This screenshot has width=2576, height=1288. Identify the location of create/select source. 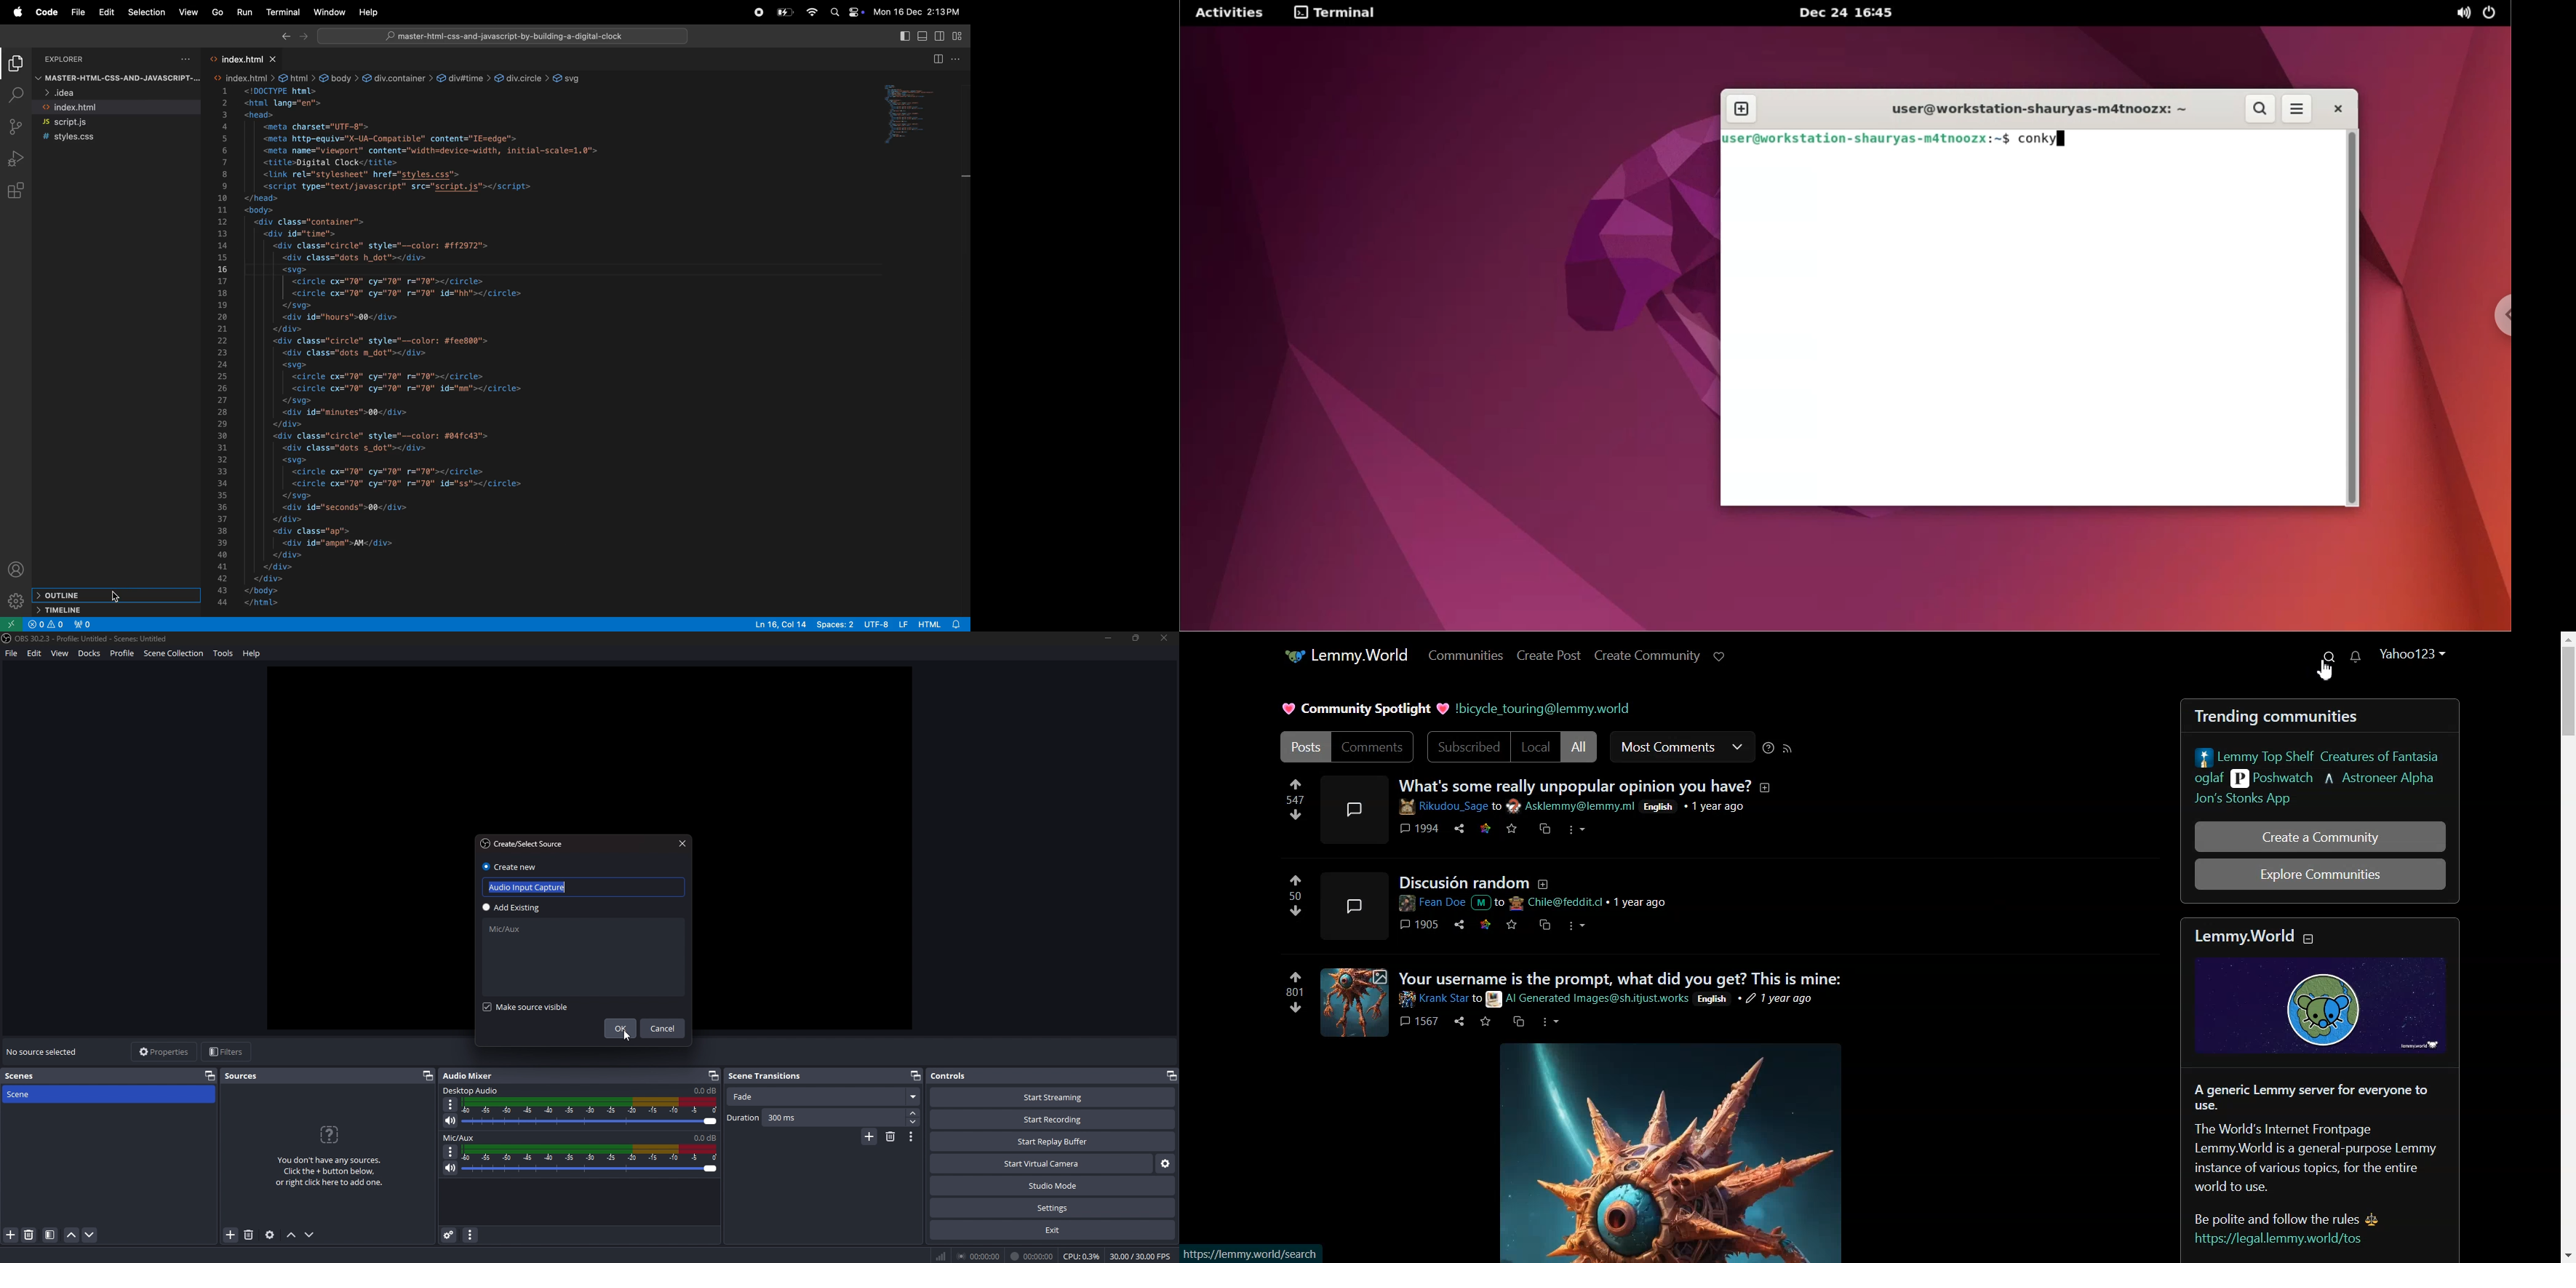
(523, 843).